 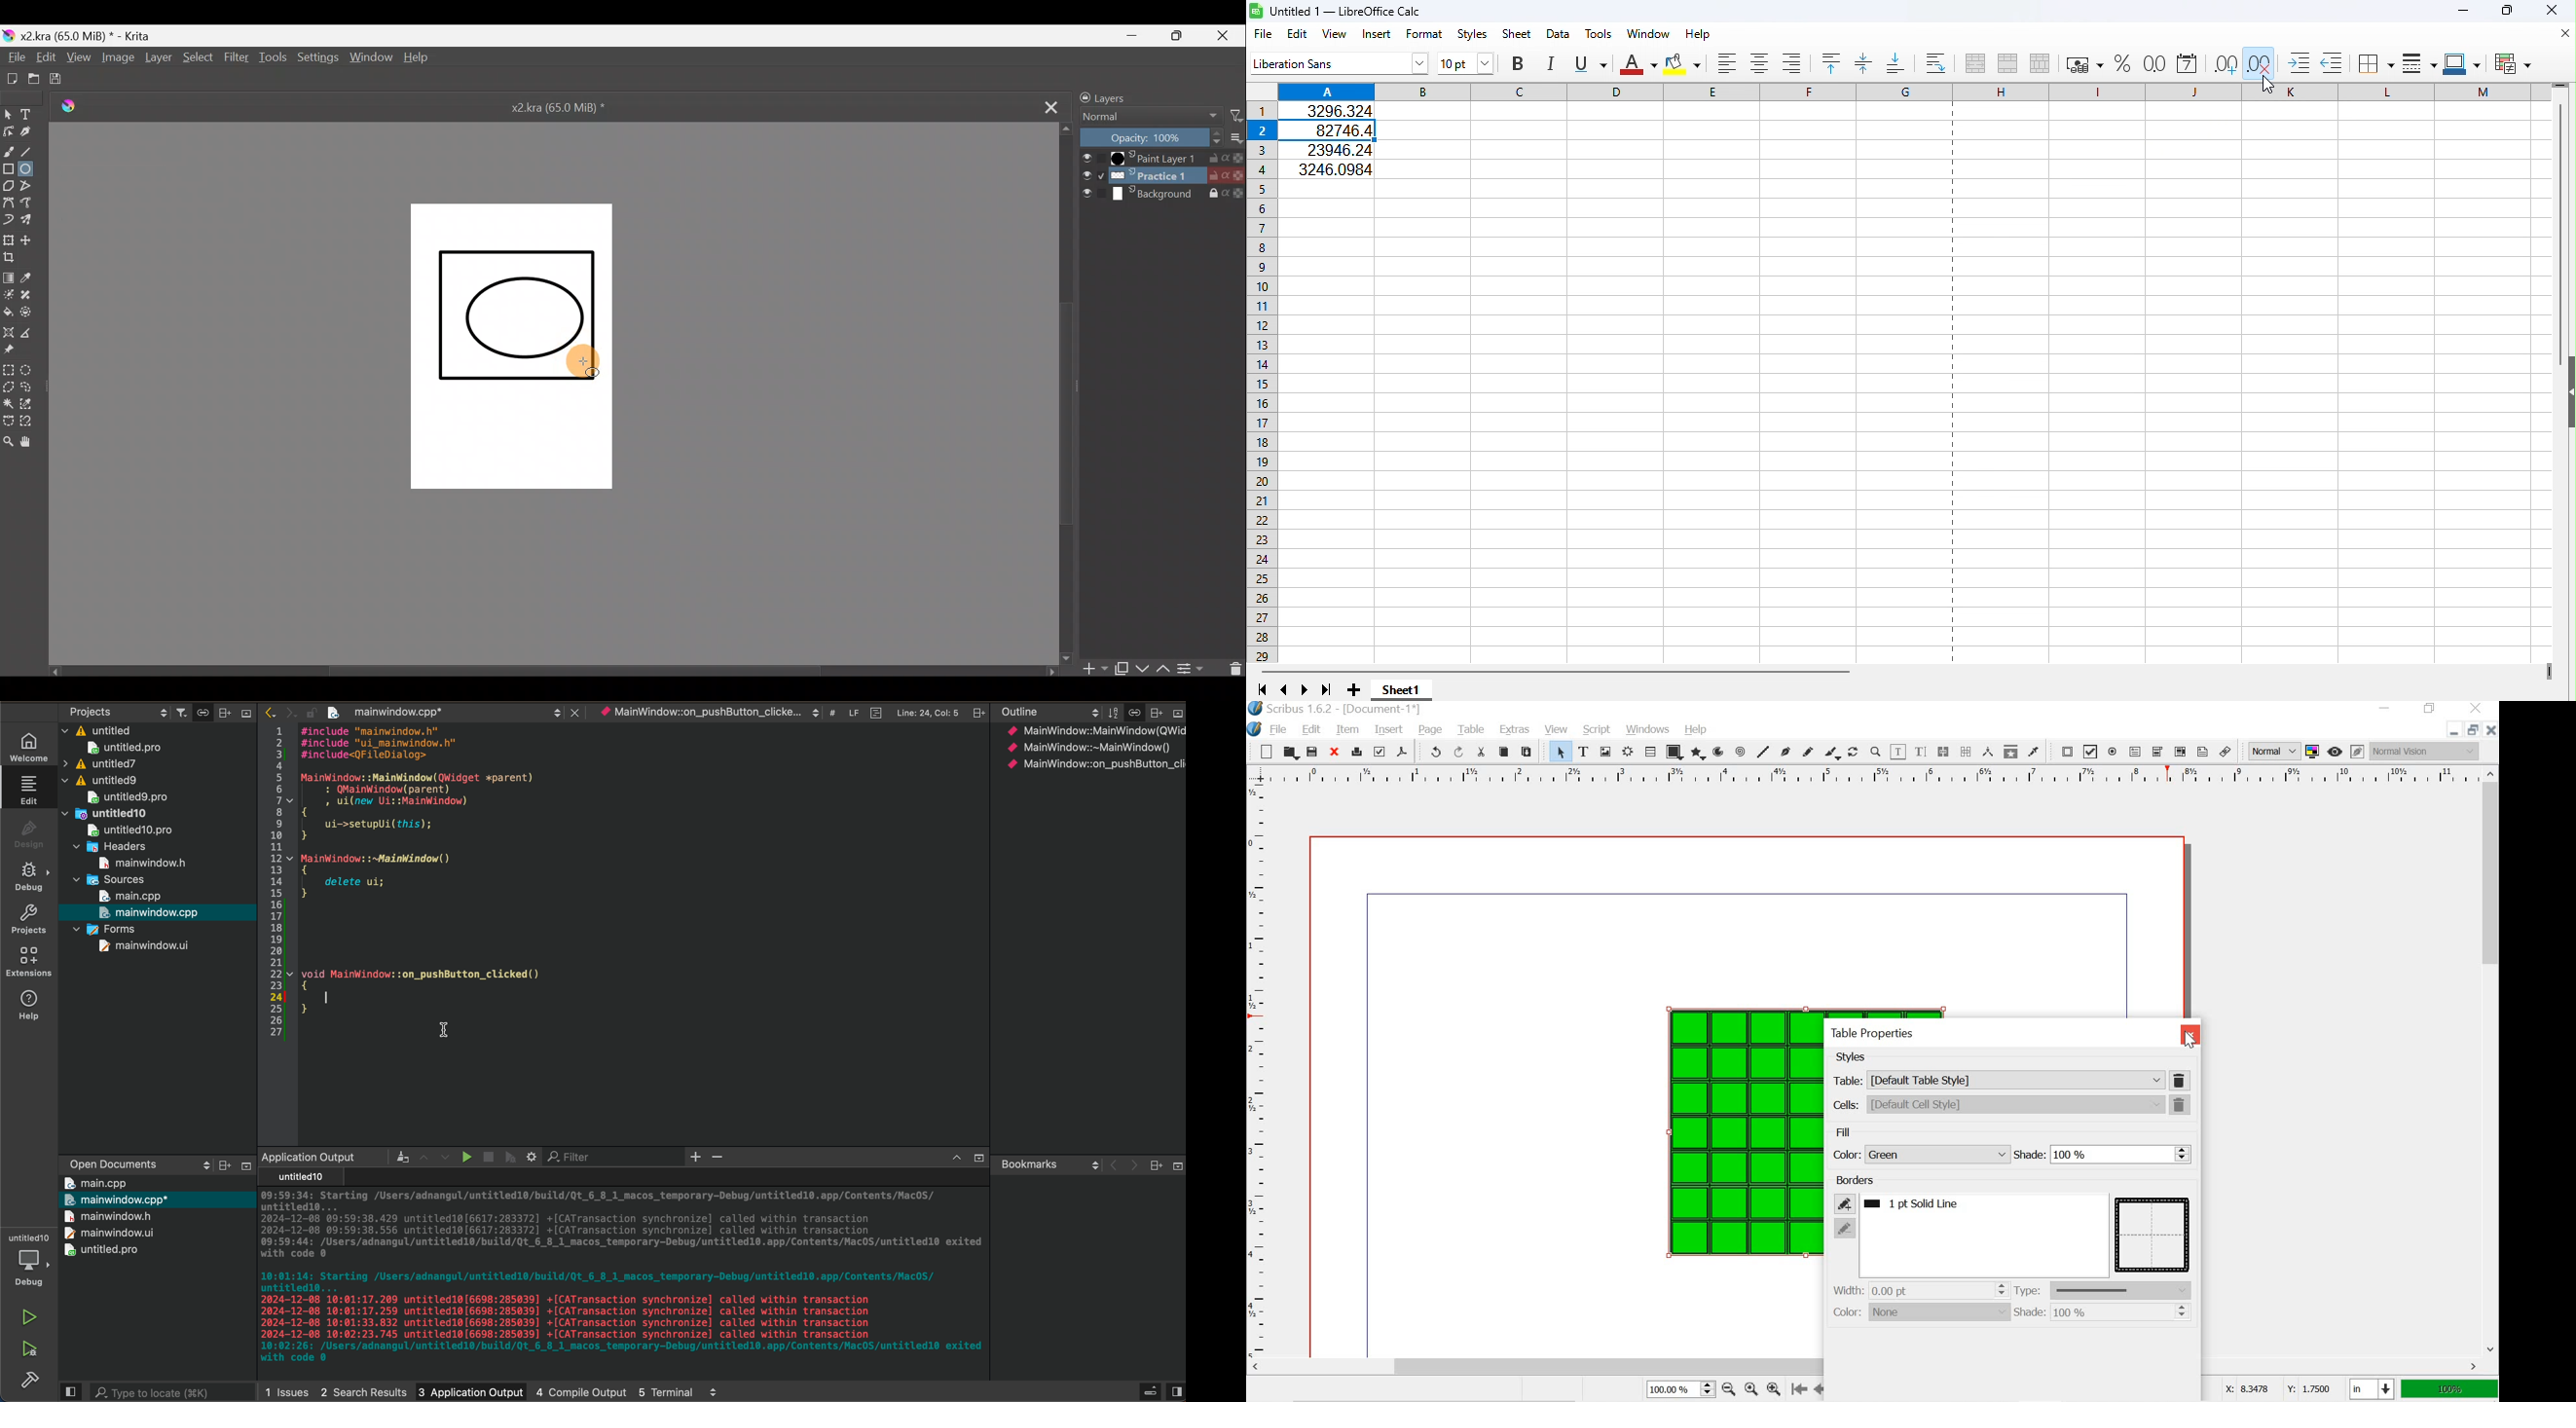 I want to click on MainWindow::on_pushButton cl, so click(x=1094, y=764).